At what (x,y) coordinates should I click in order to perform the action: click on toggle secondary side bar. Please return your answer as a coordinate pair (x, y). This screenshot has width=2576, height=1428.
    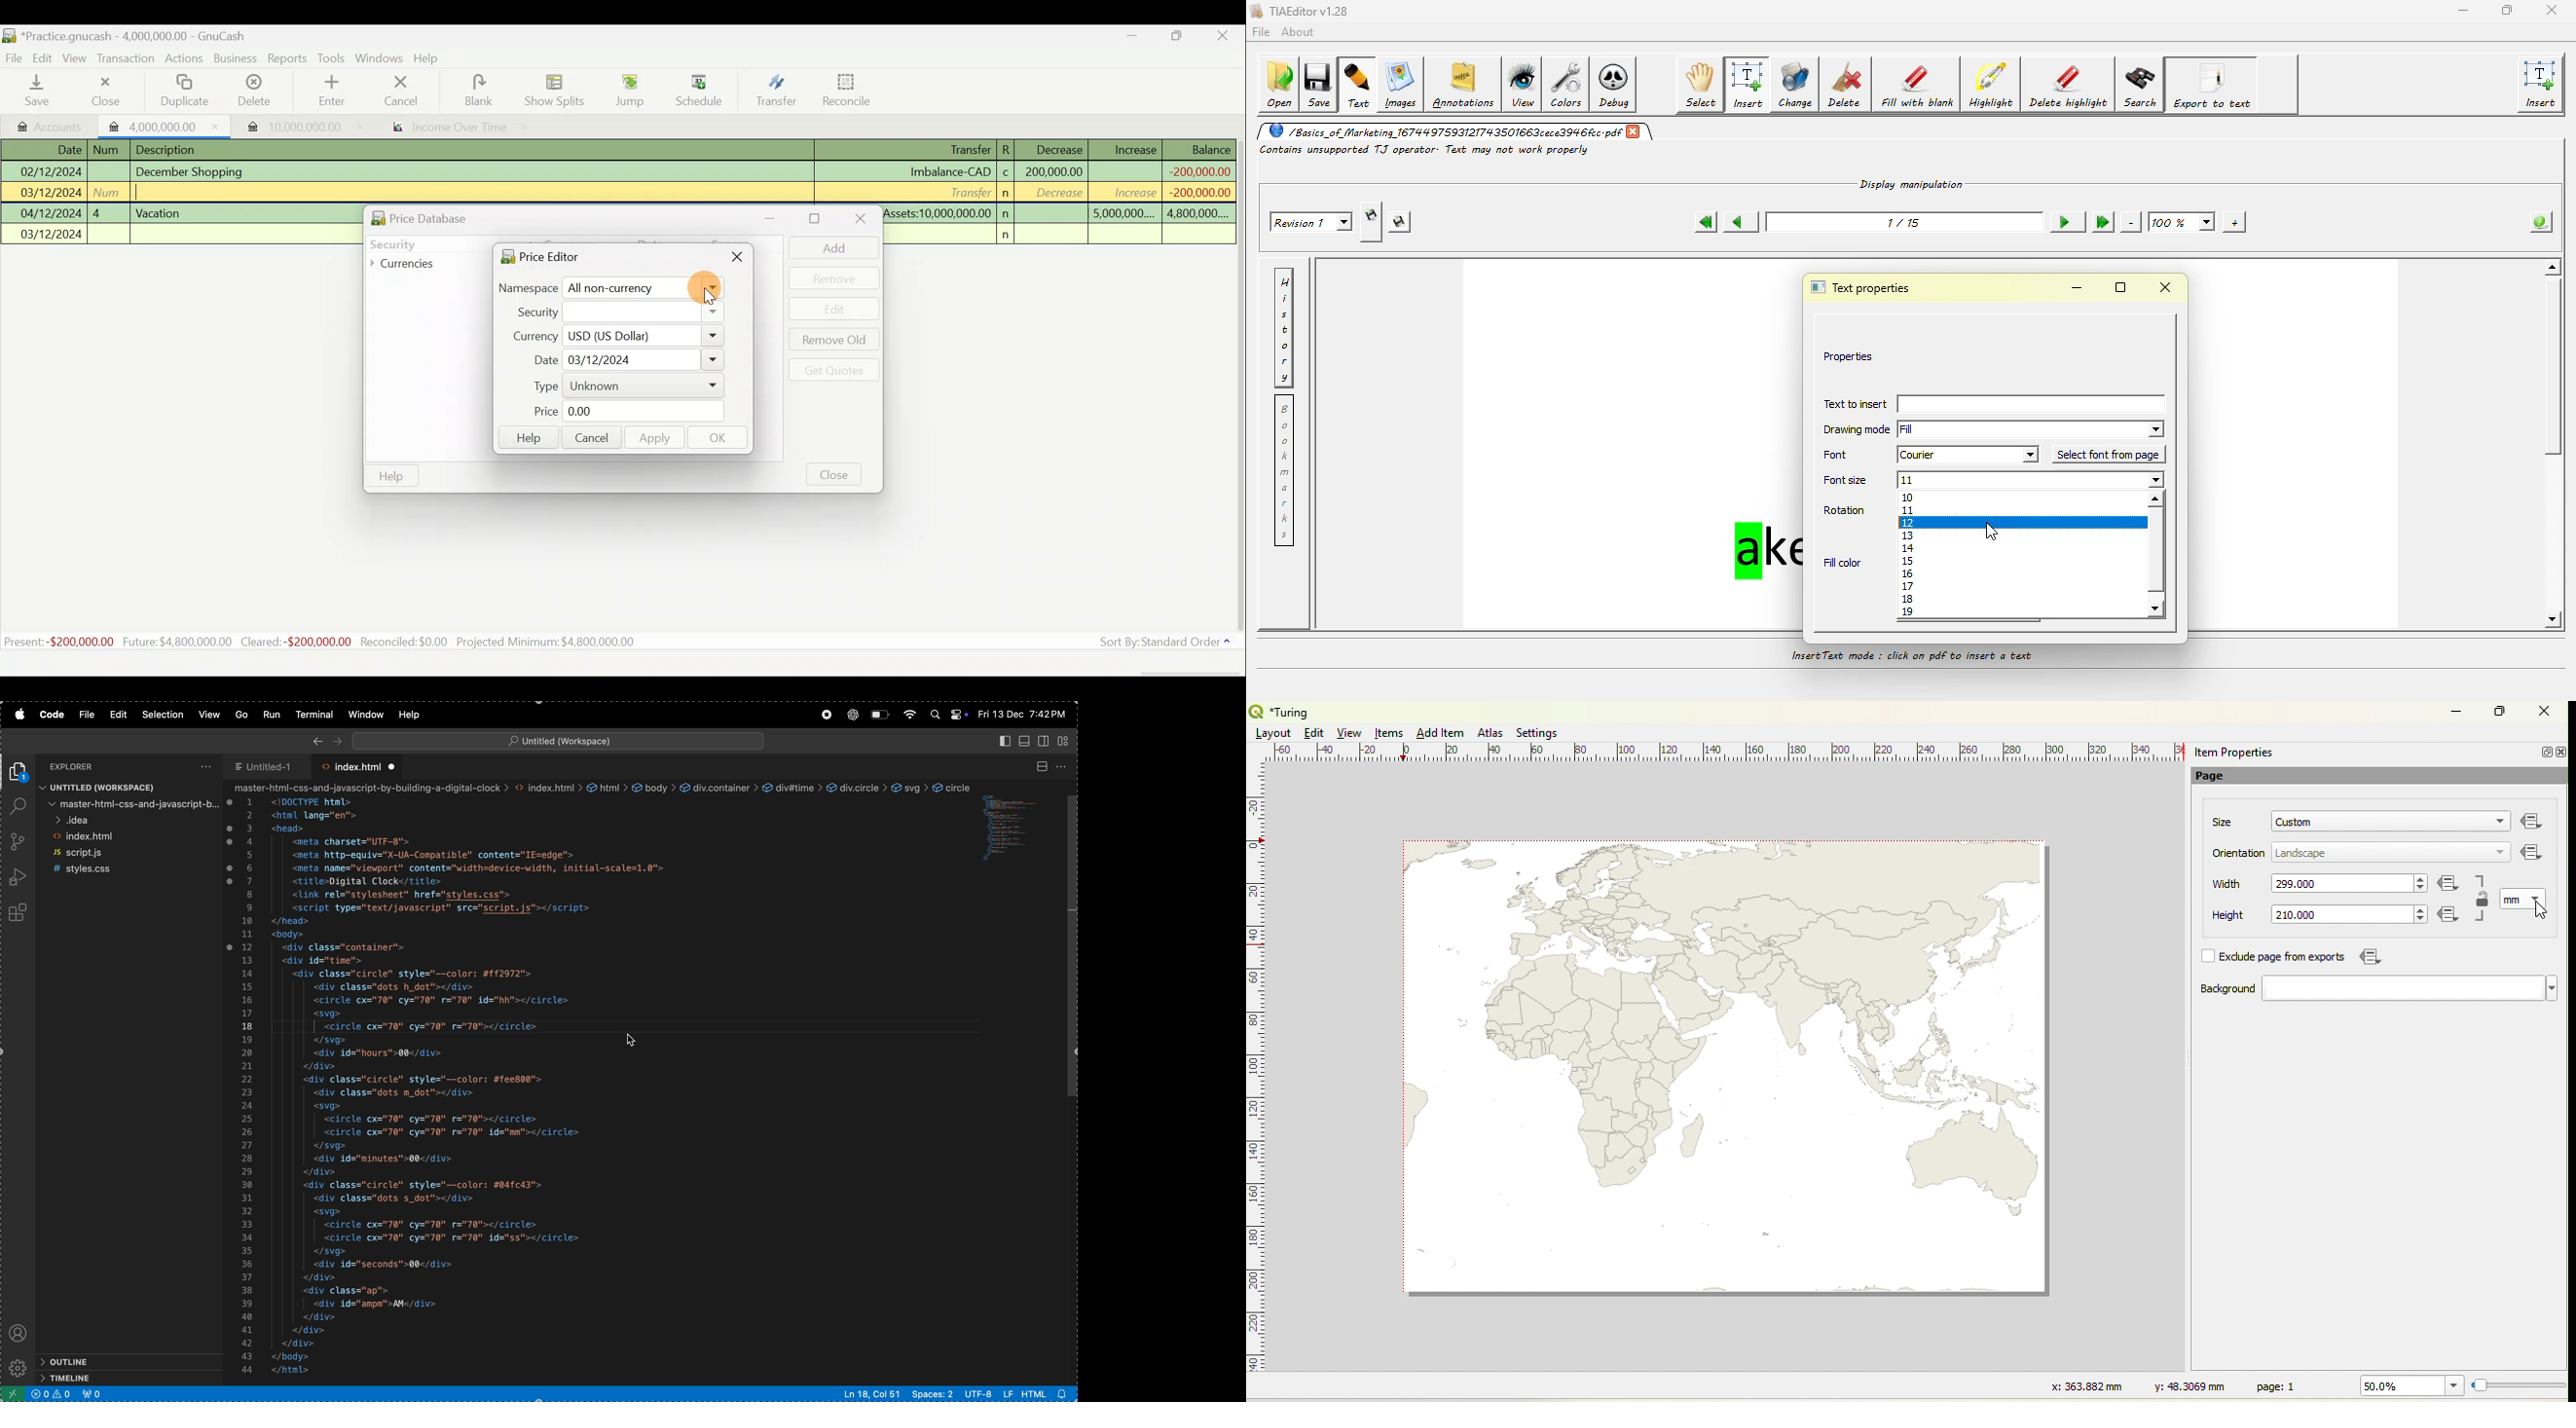
    Looking at the image, I should click on (1045, 740).